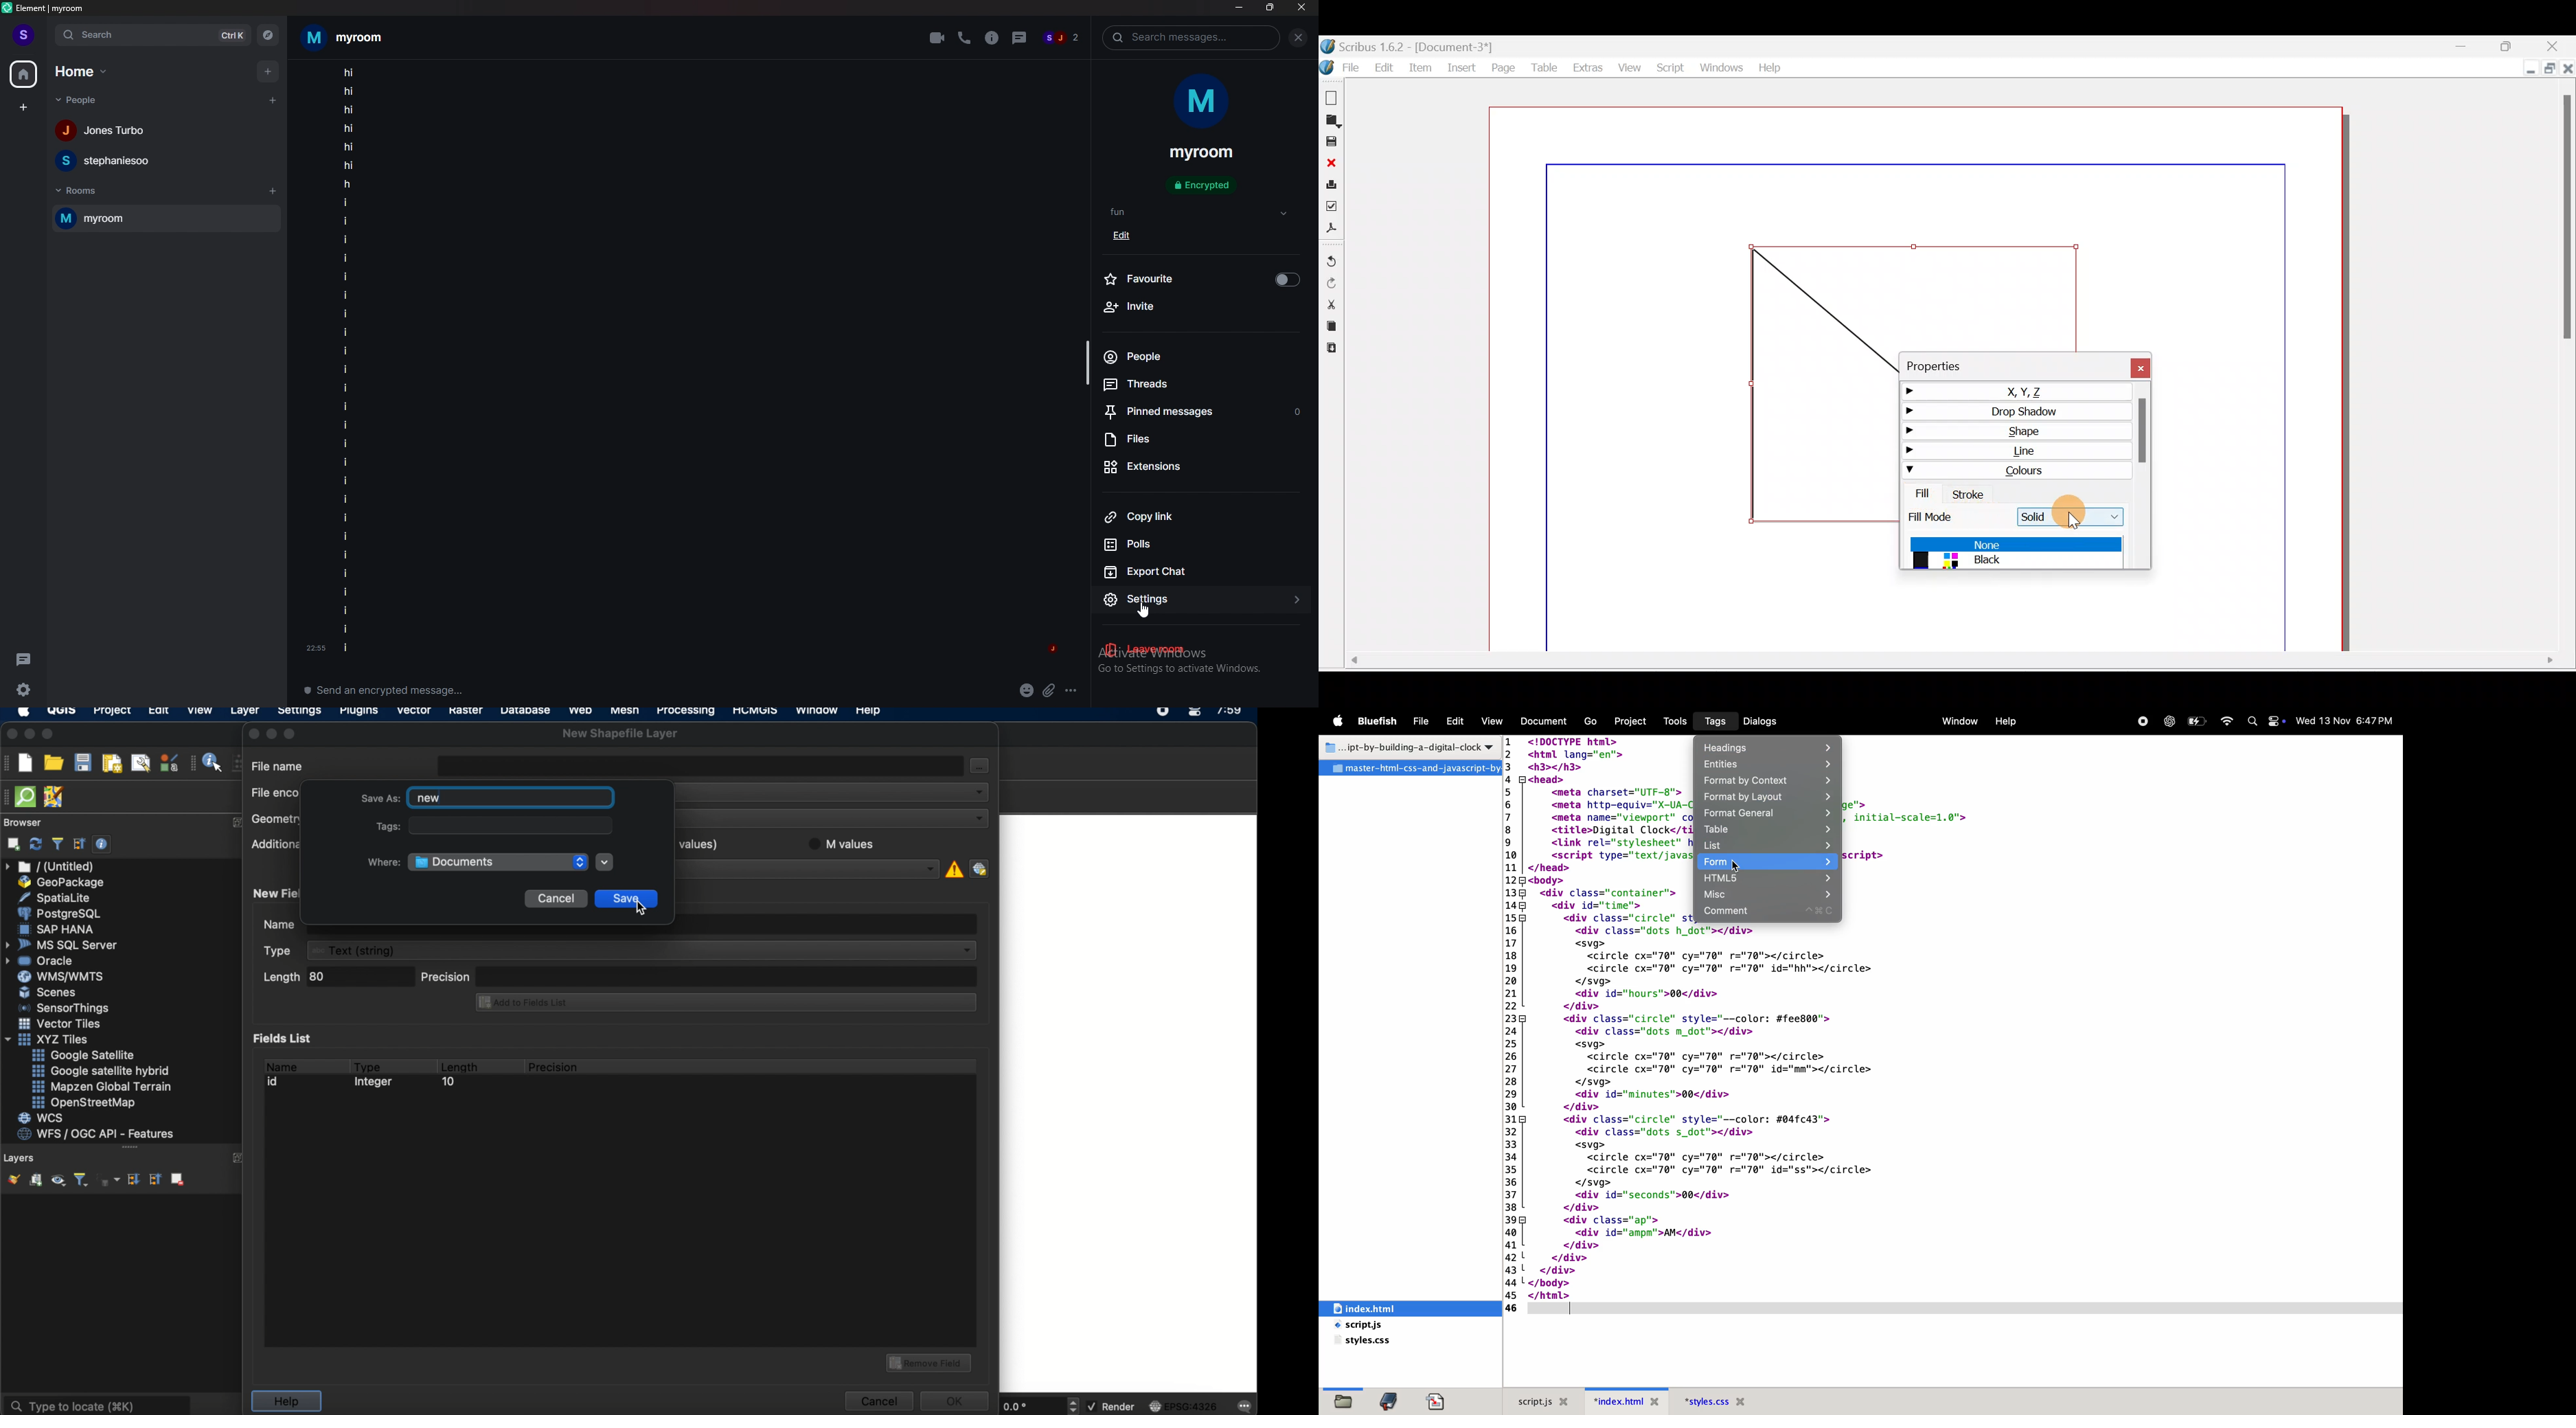 The image size is (2576, 1428). What do you see at coordinates (1330, 161) in the screenshot?
I see `Close` at bounding box center [1330, 161].